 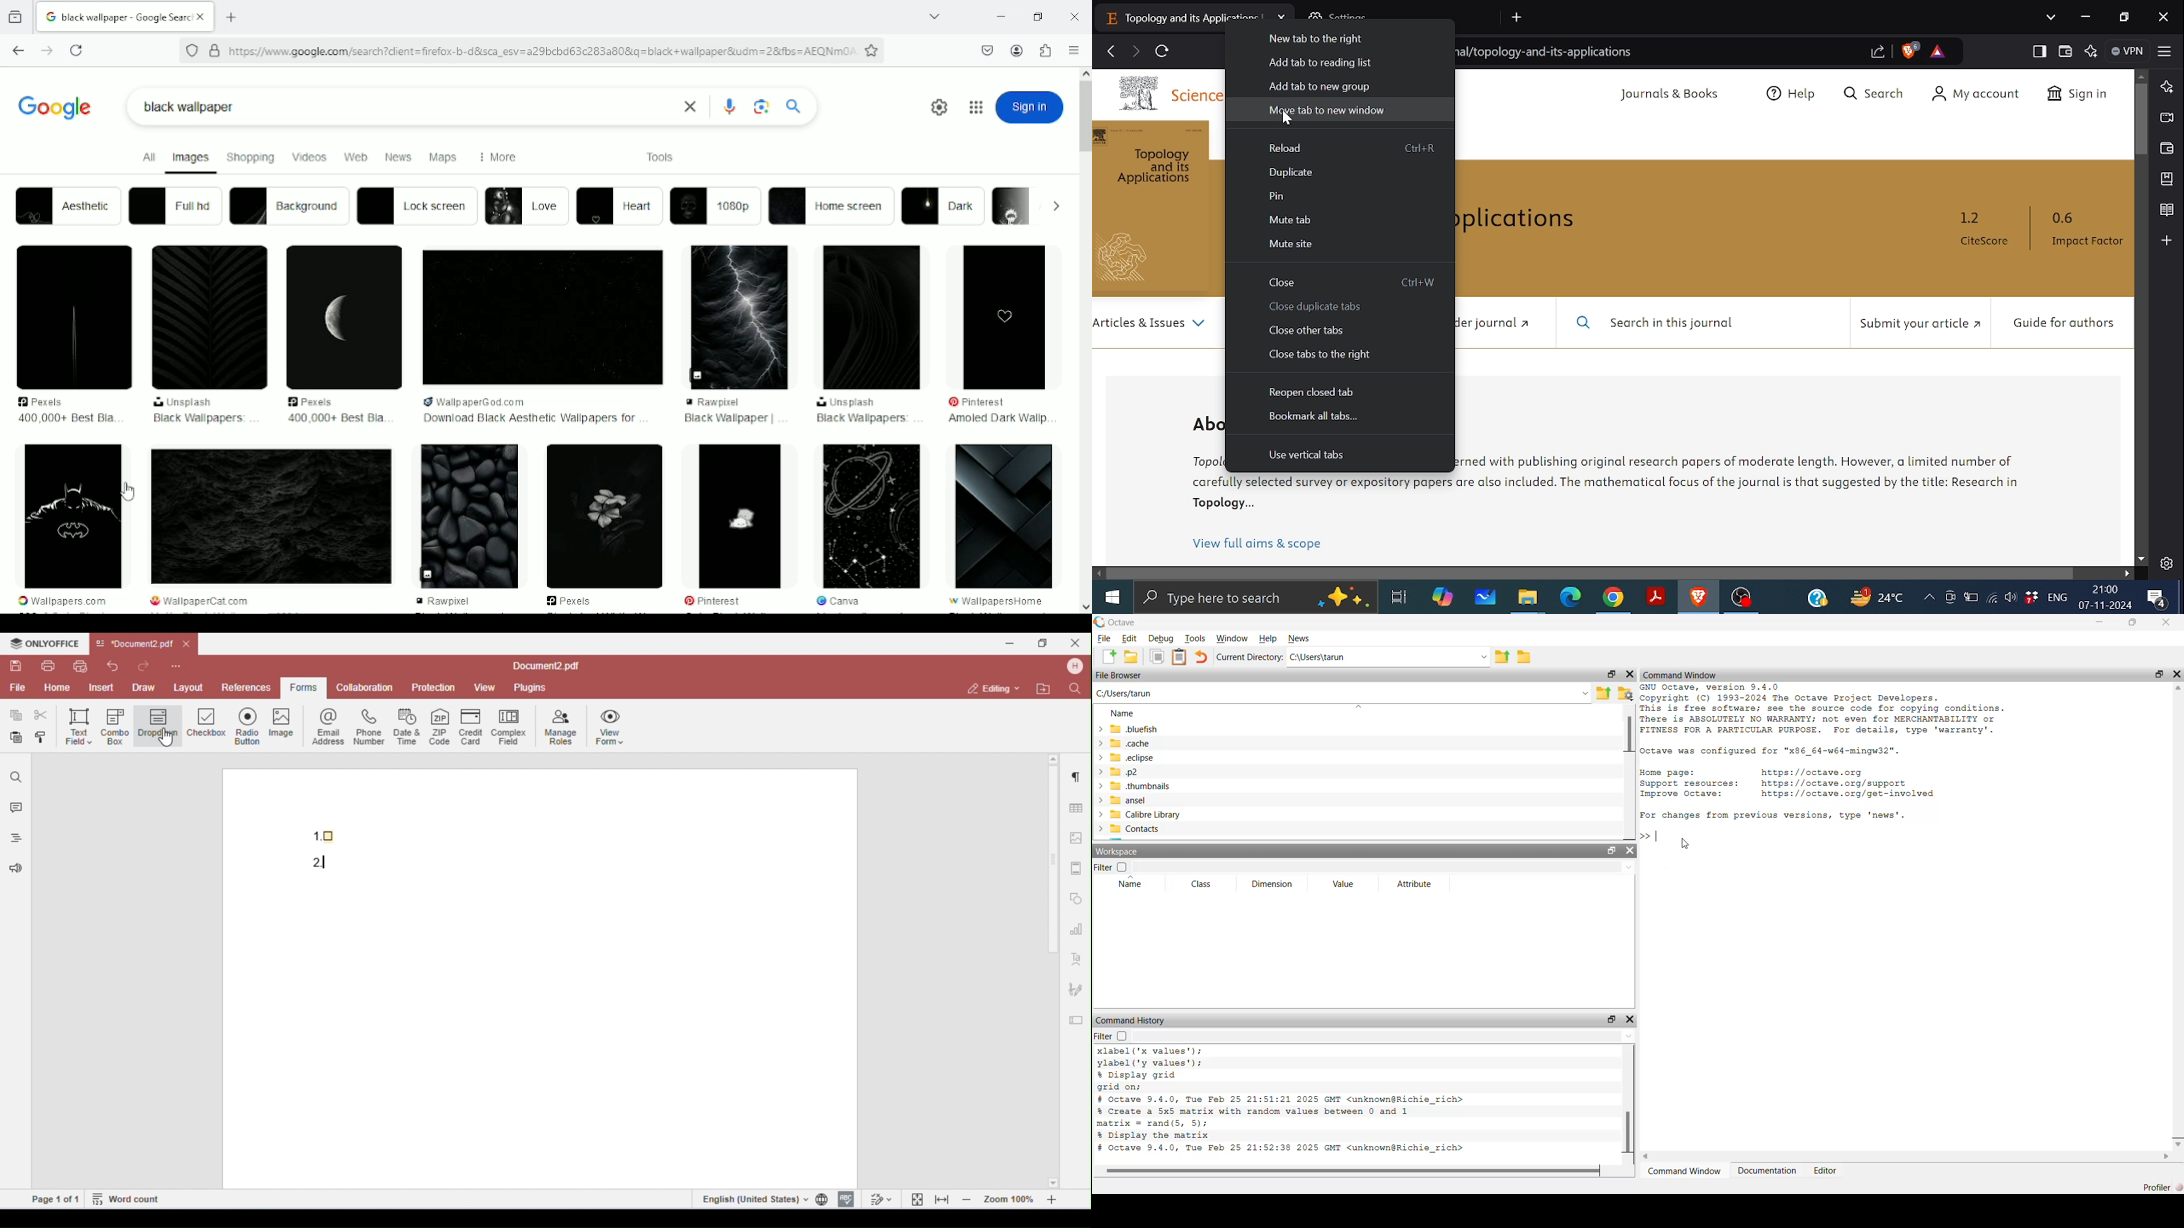 I want to click on black wallpaper image, so click(x=738, y=516).